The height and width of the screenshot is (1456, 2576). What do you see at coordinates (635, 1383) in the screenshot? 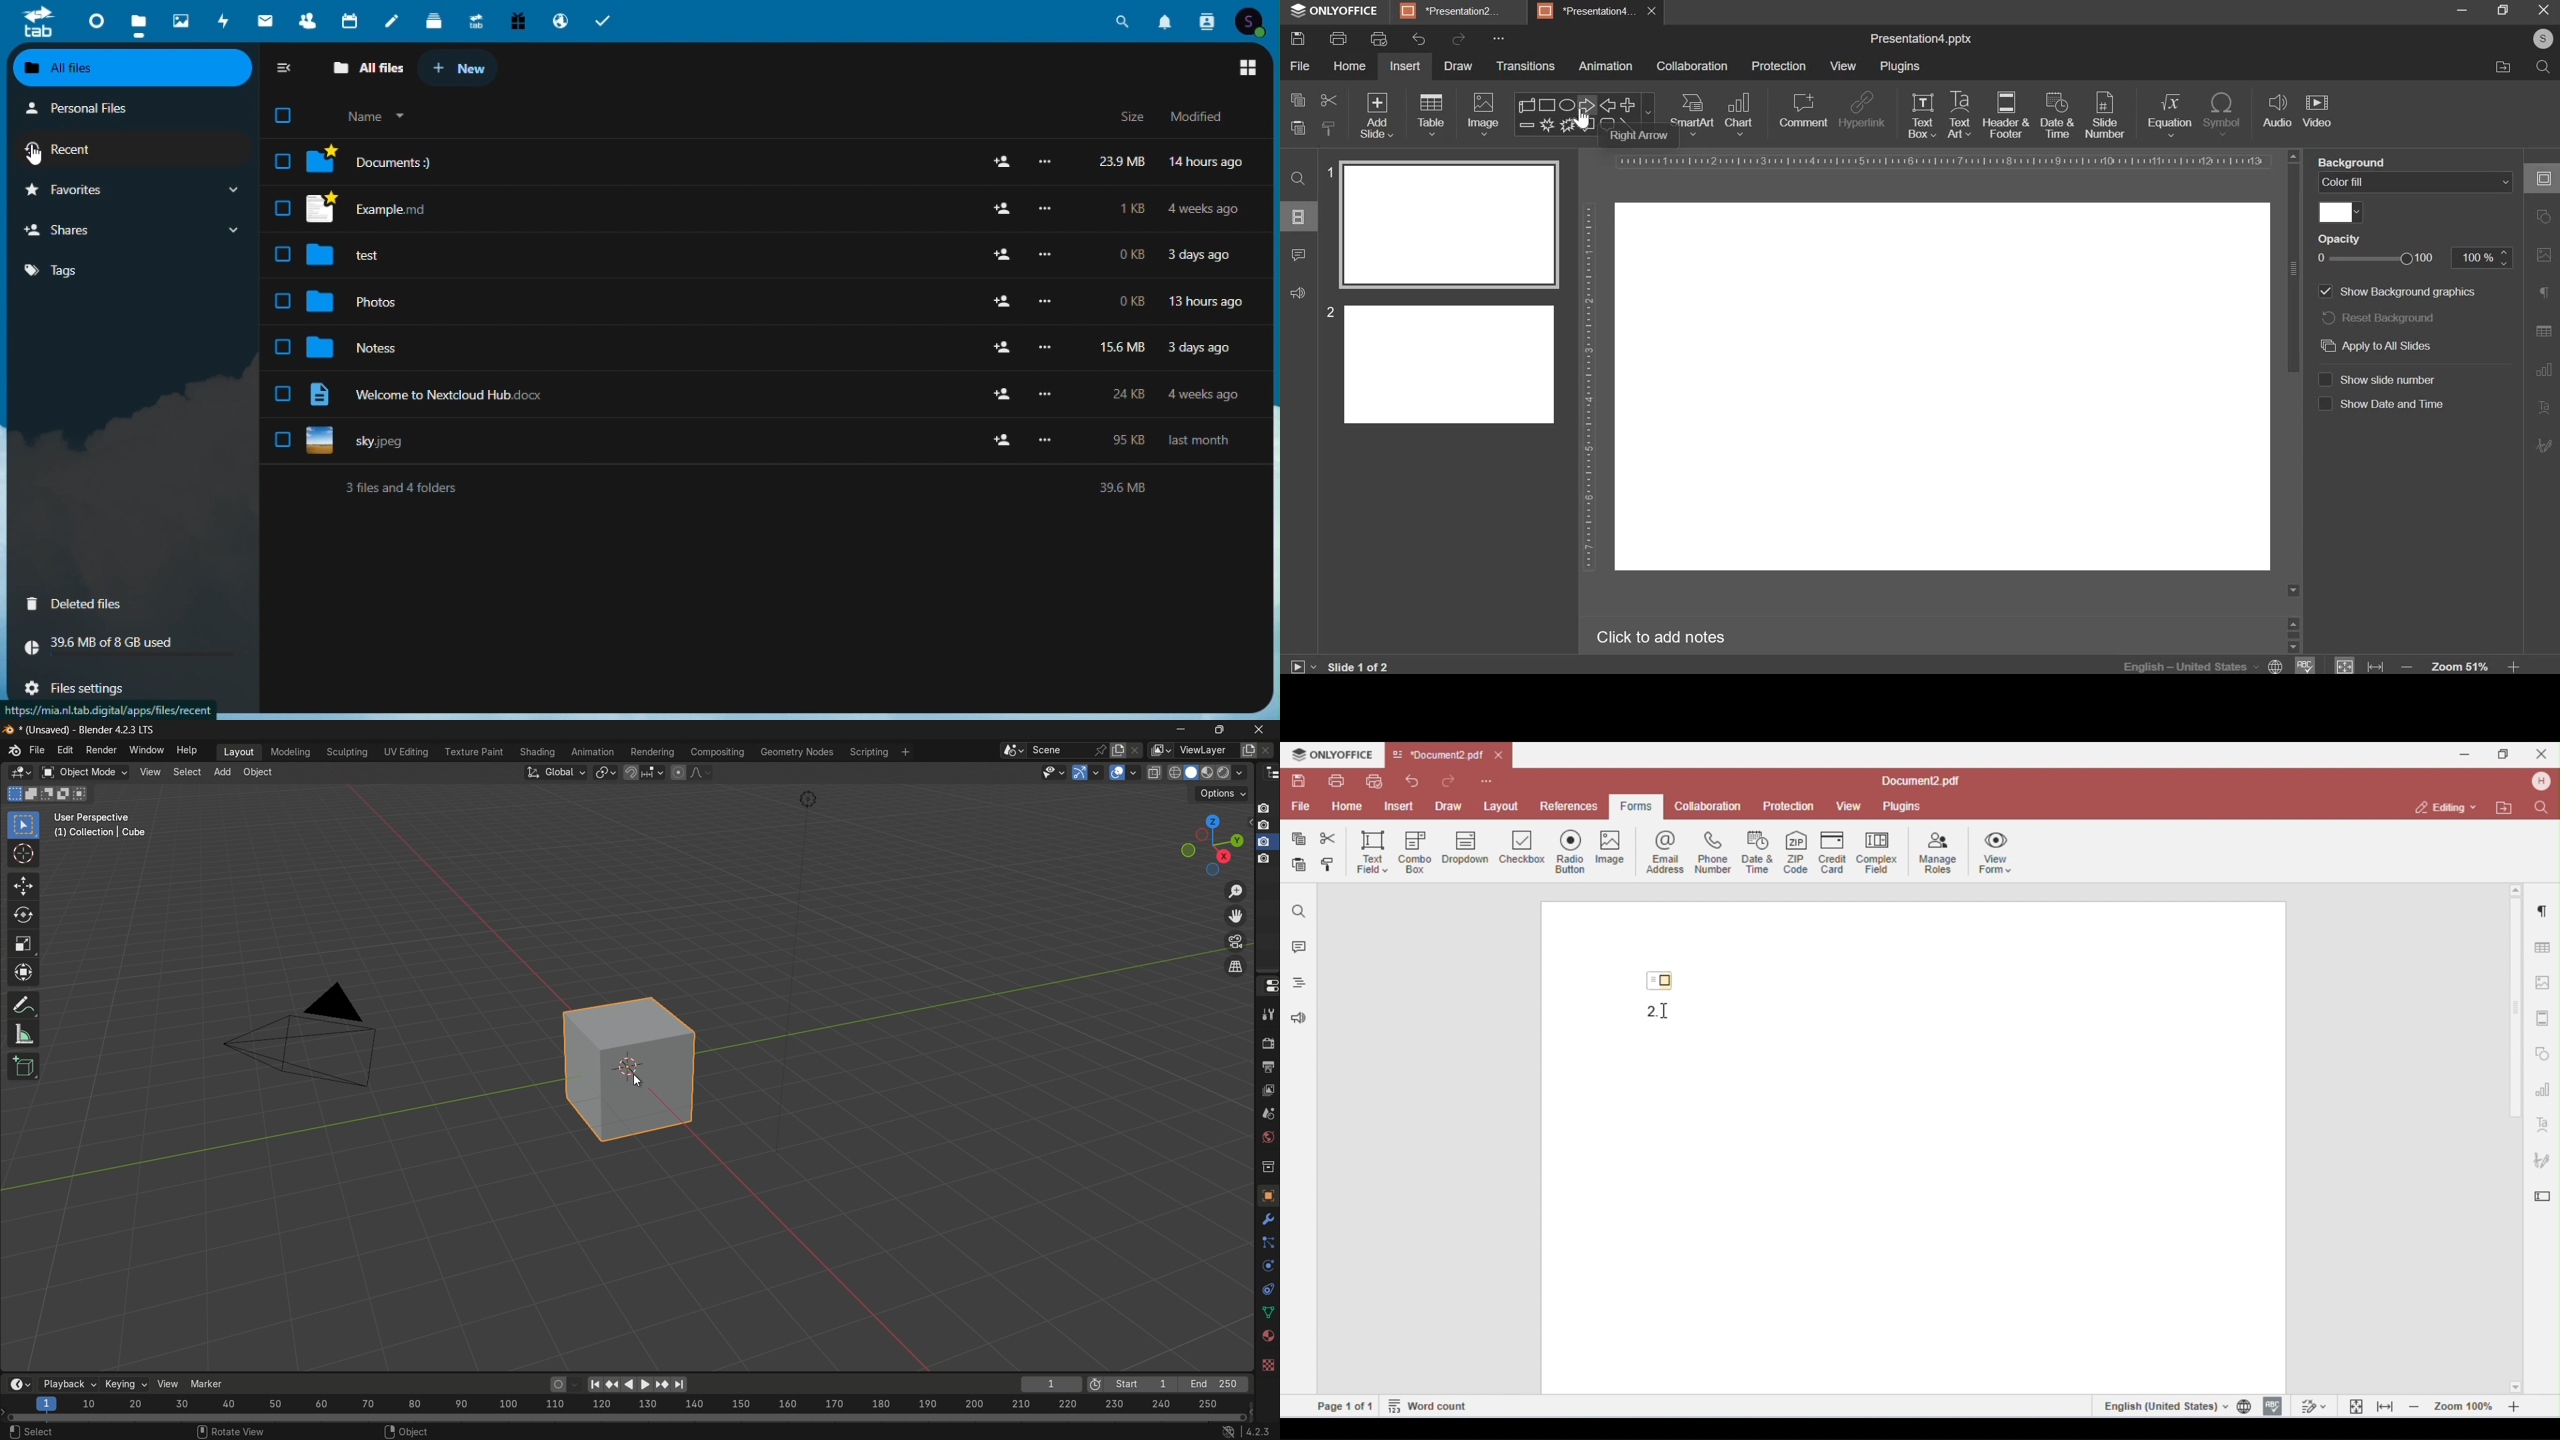
I see `play` at bounding box center [635, 1383].